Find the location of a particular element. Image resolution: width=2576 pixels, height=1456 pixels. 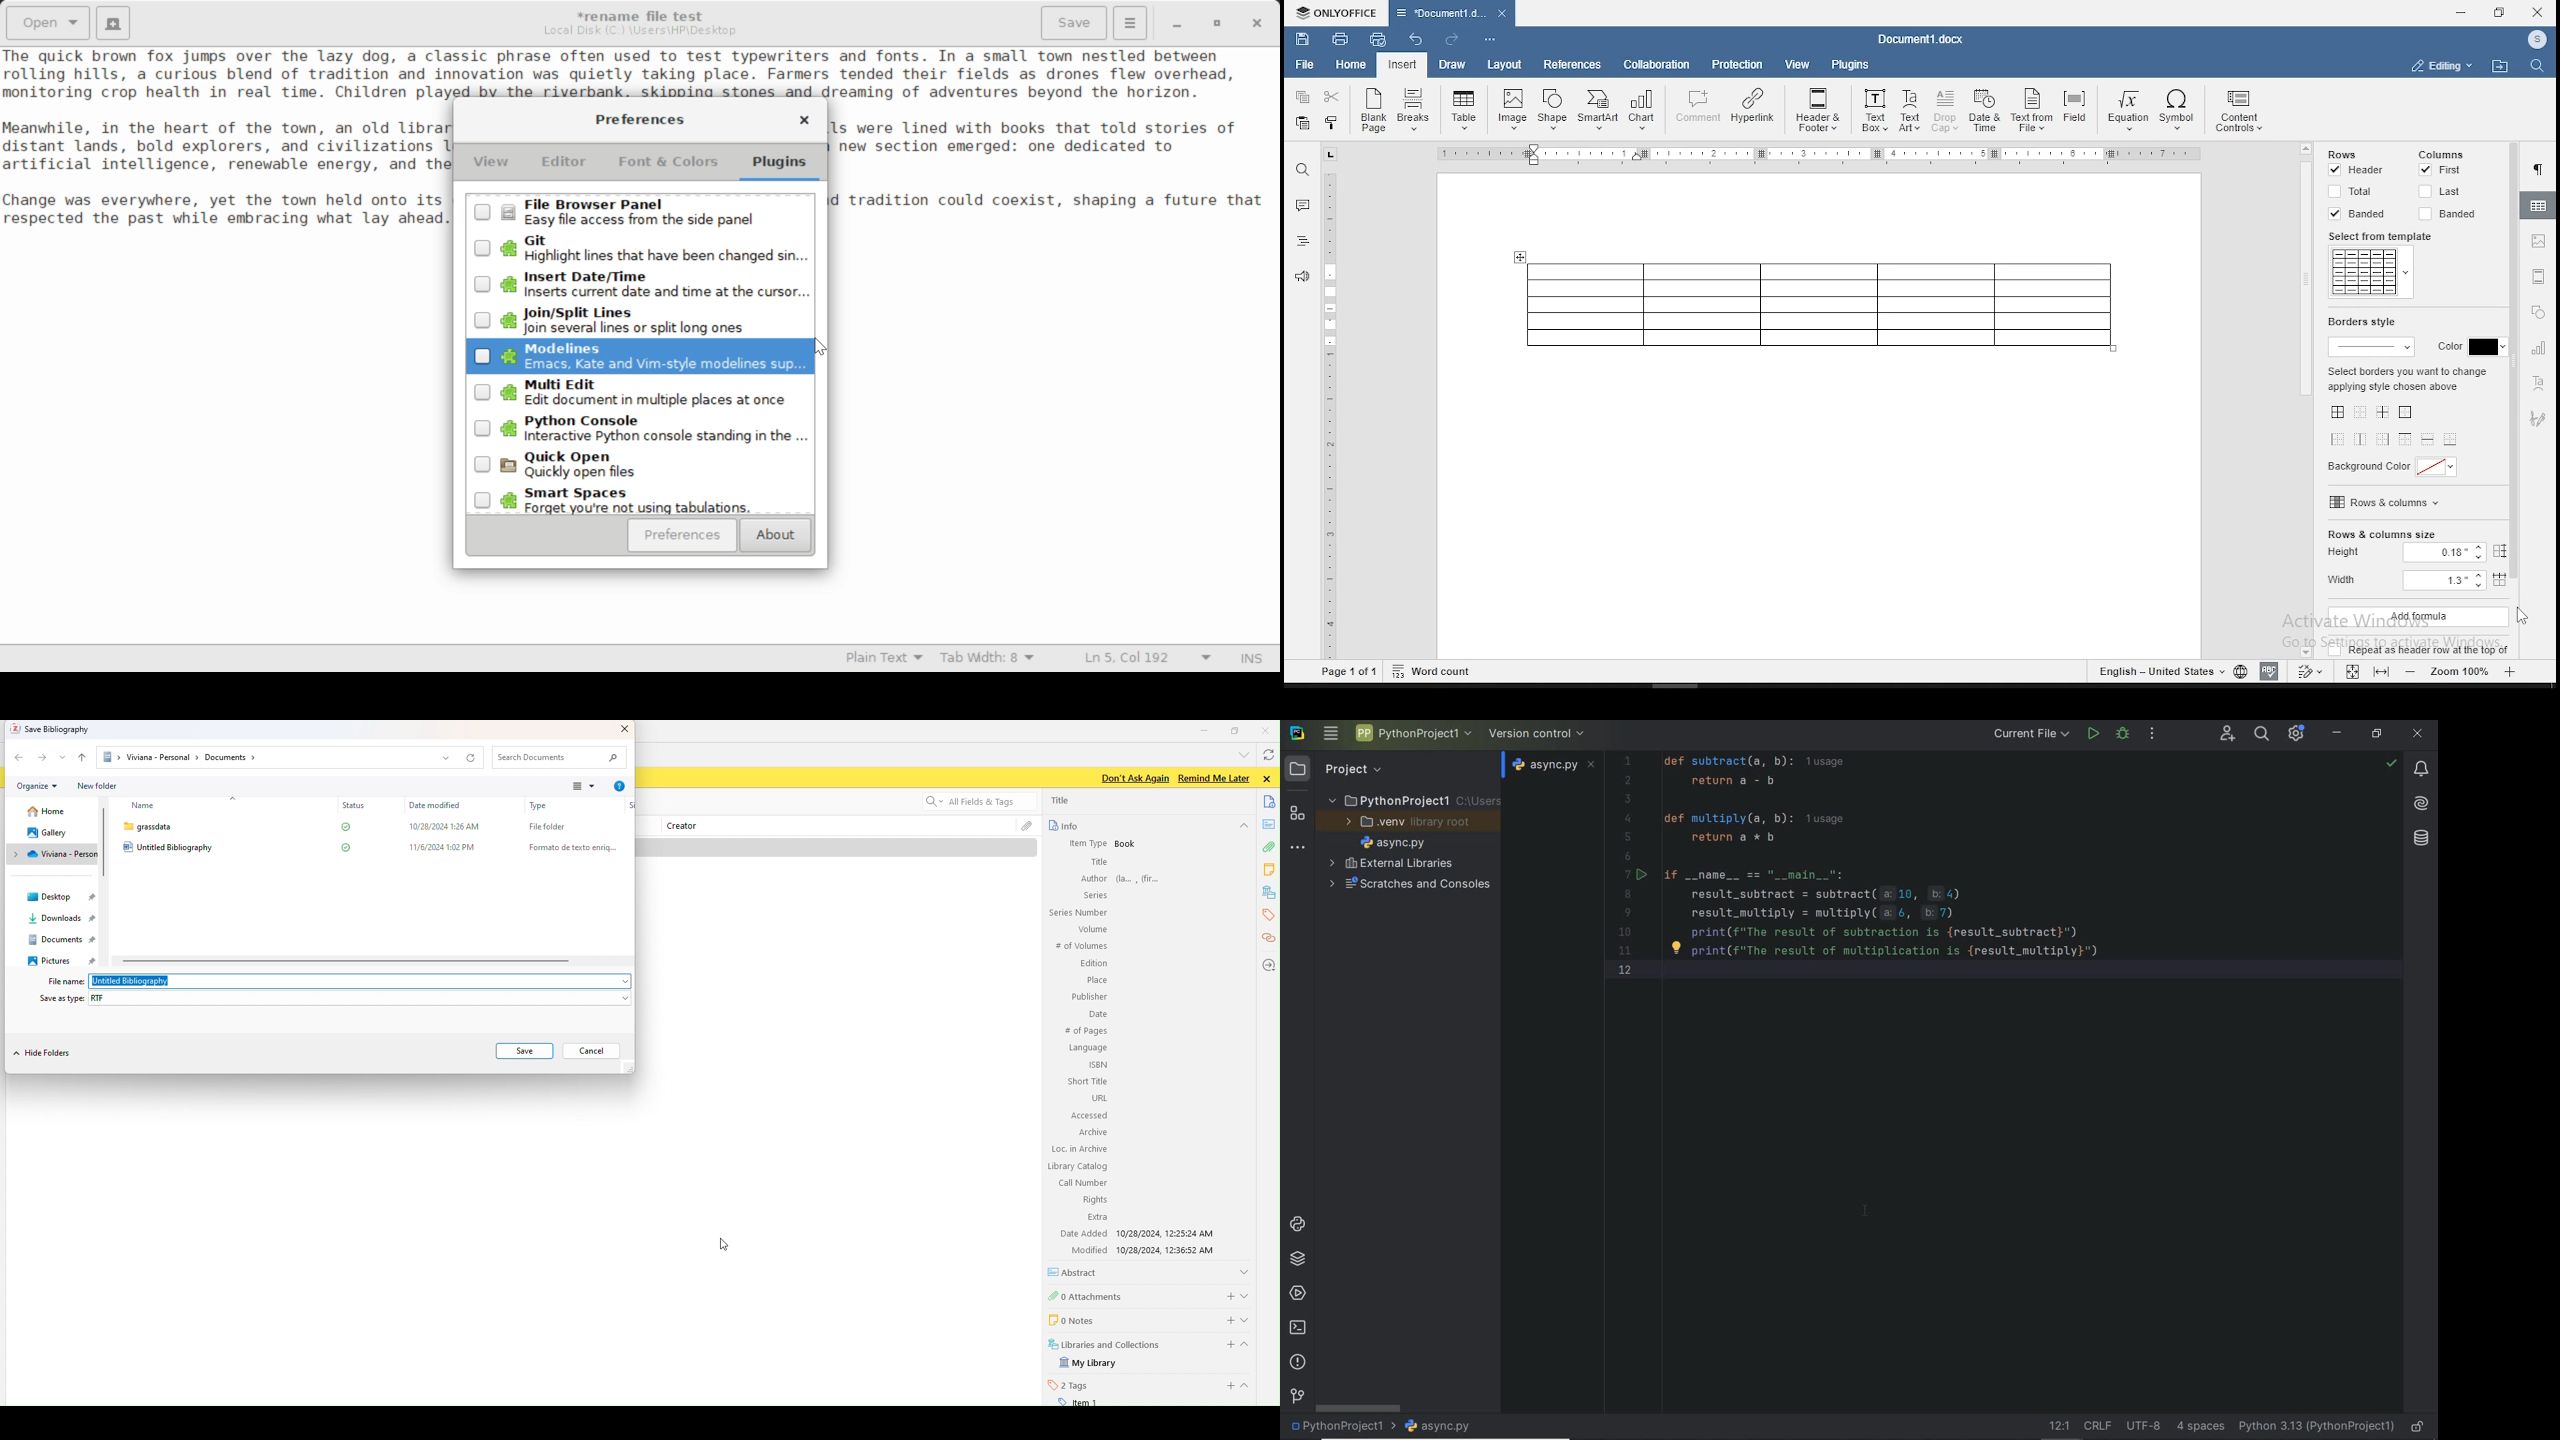

Publisher is located at coordinates (1088, 996).